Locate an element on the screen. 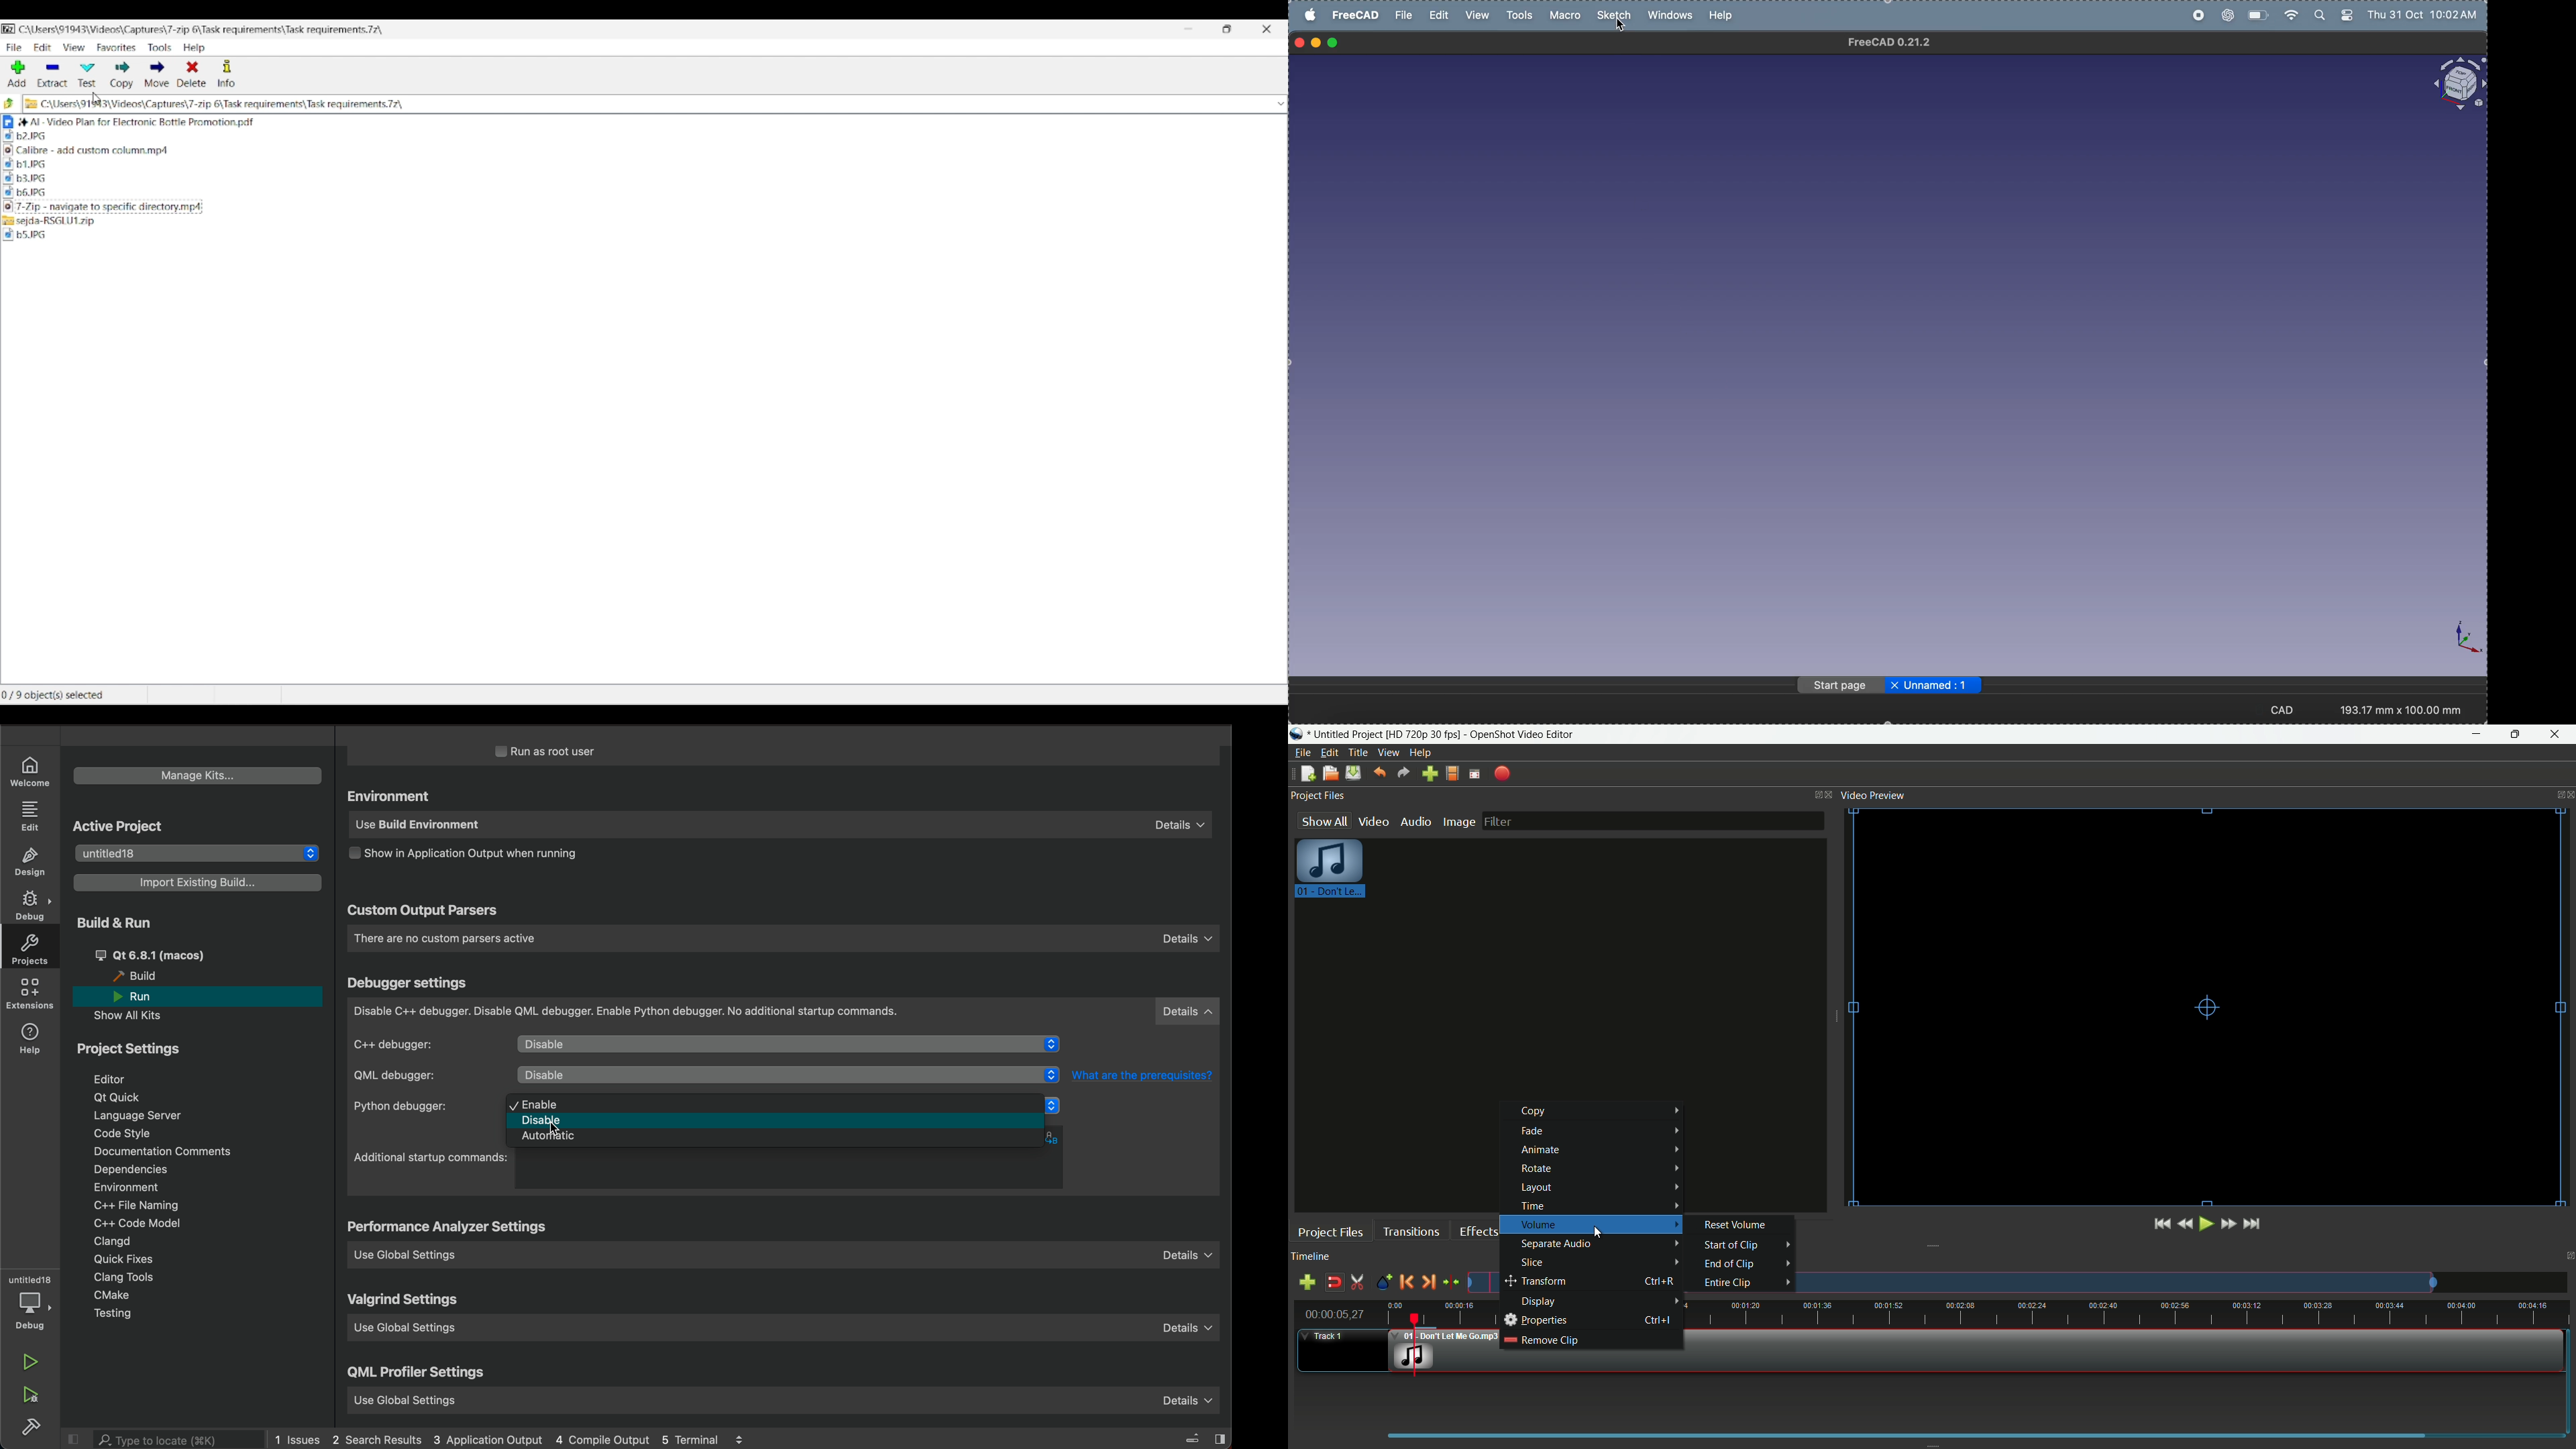 The image size is (2576, 1456). build is located at coordinates (33, 1427).